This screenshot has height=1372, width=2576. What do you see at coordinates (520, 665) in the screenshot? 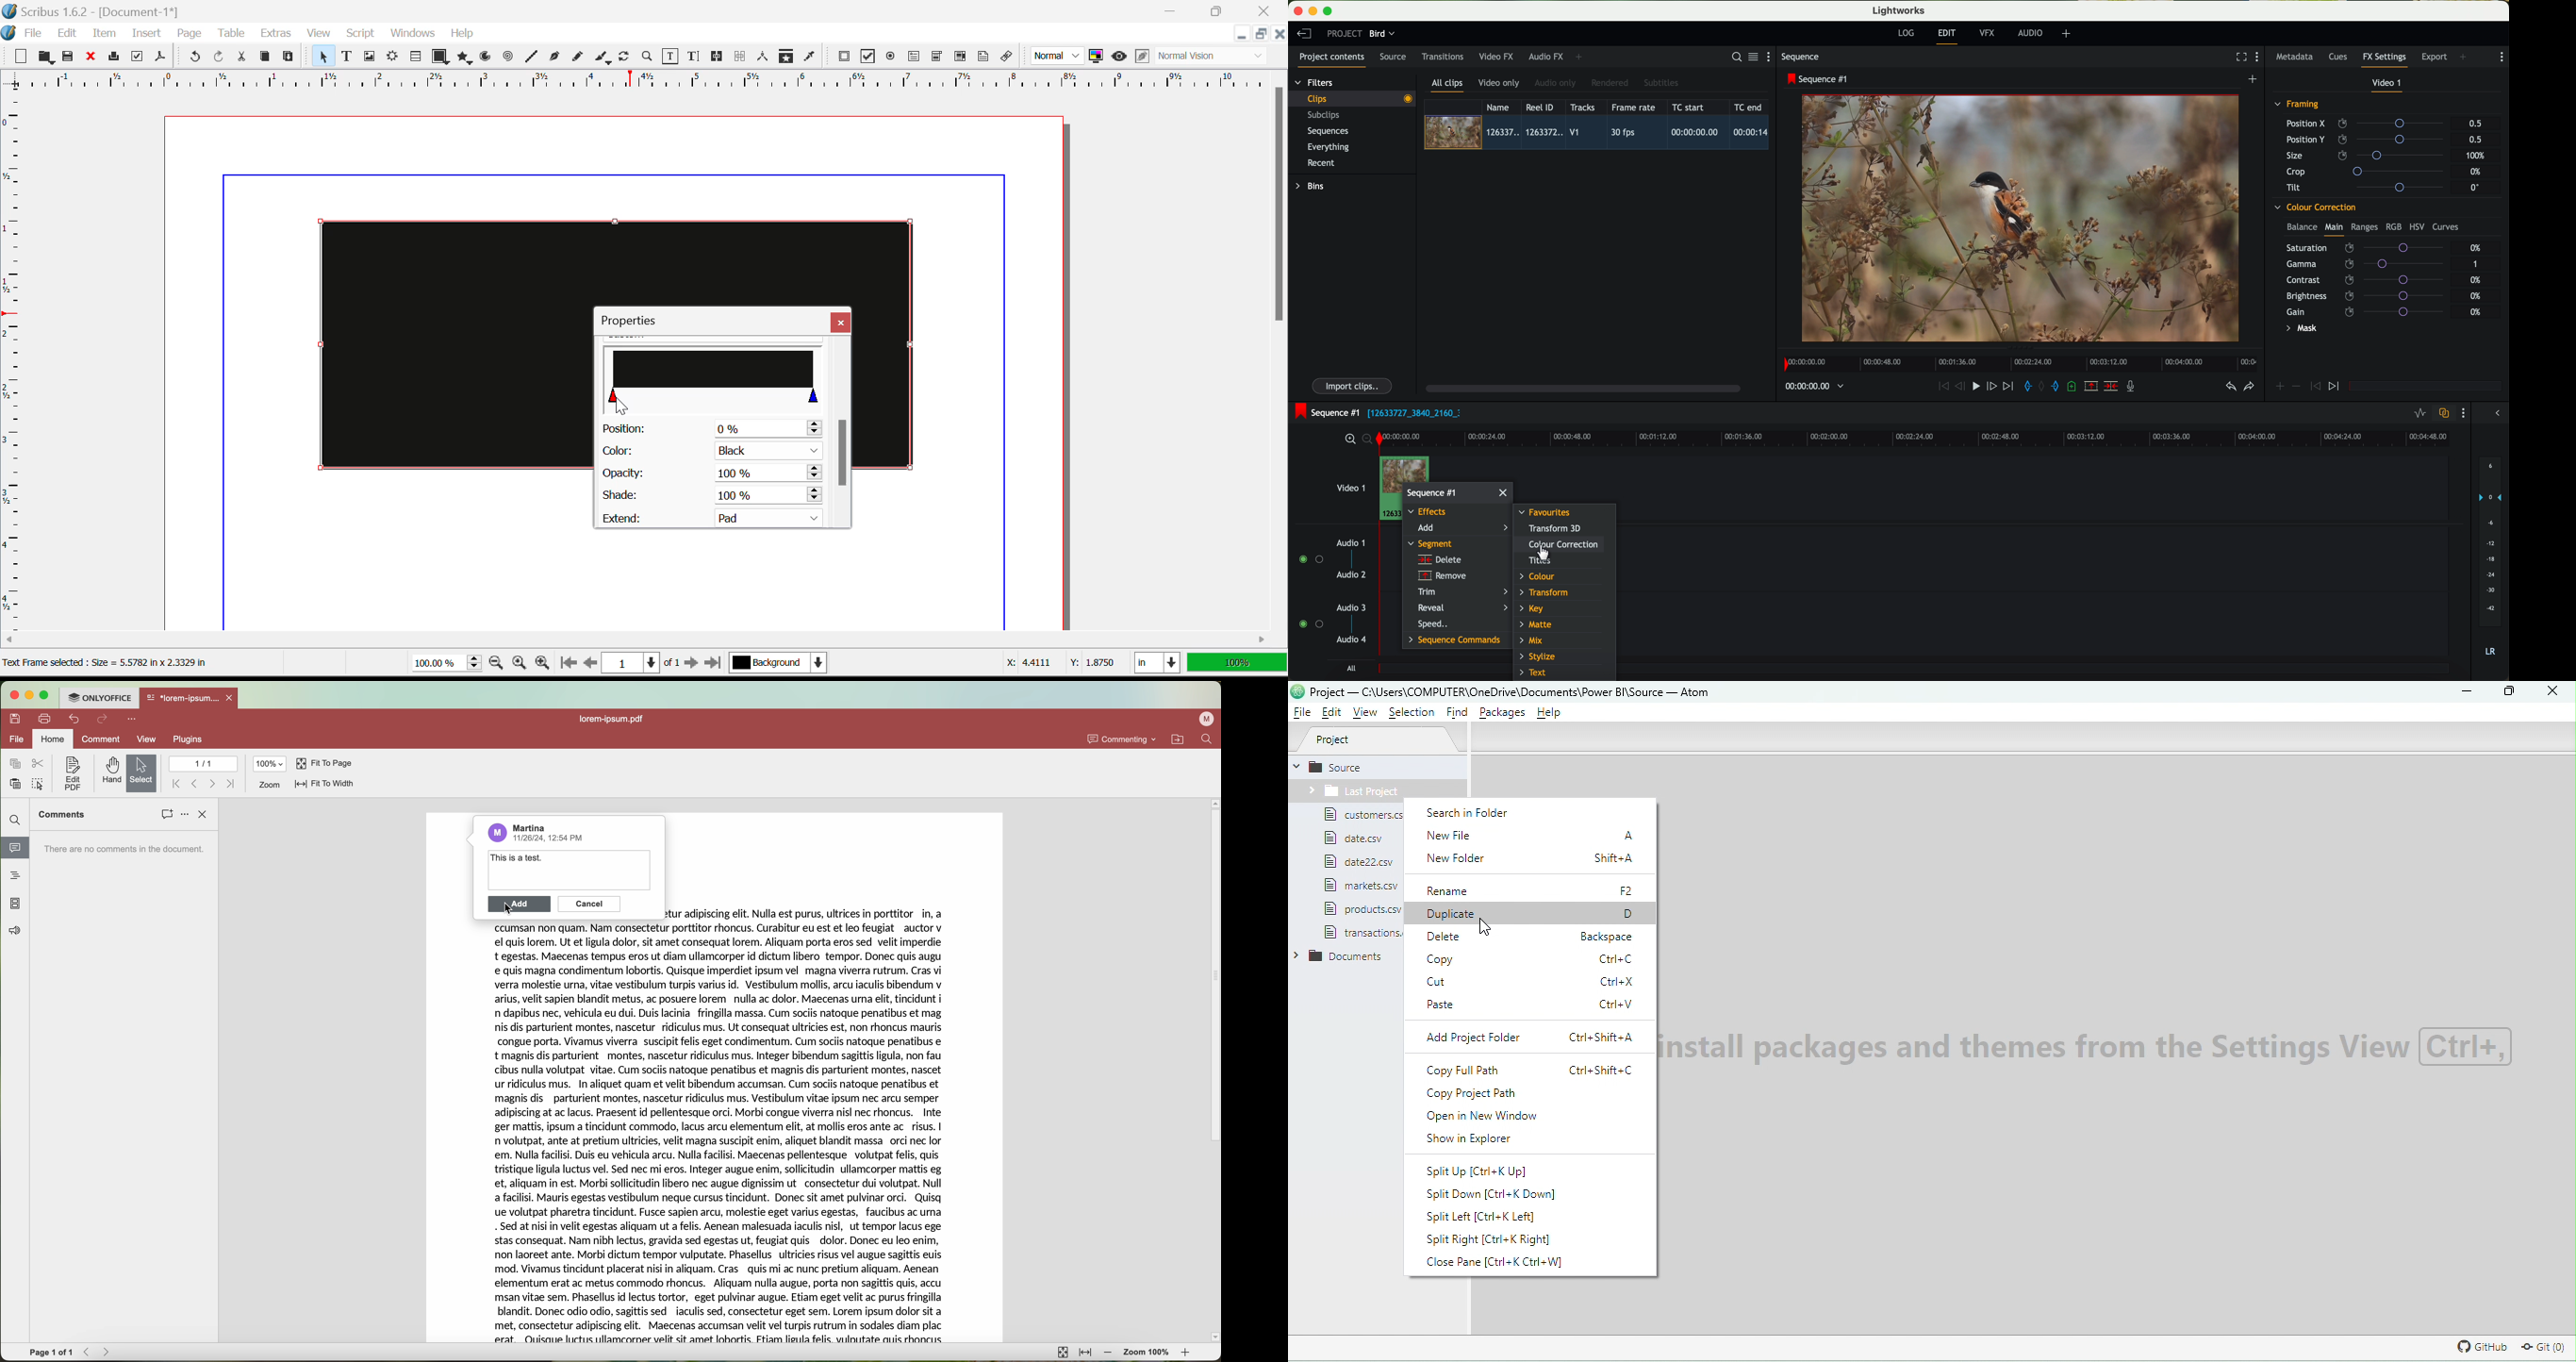
I see `Zoom to 100%` at bounding box center [520, 665].